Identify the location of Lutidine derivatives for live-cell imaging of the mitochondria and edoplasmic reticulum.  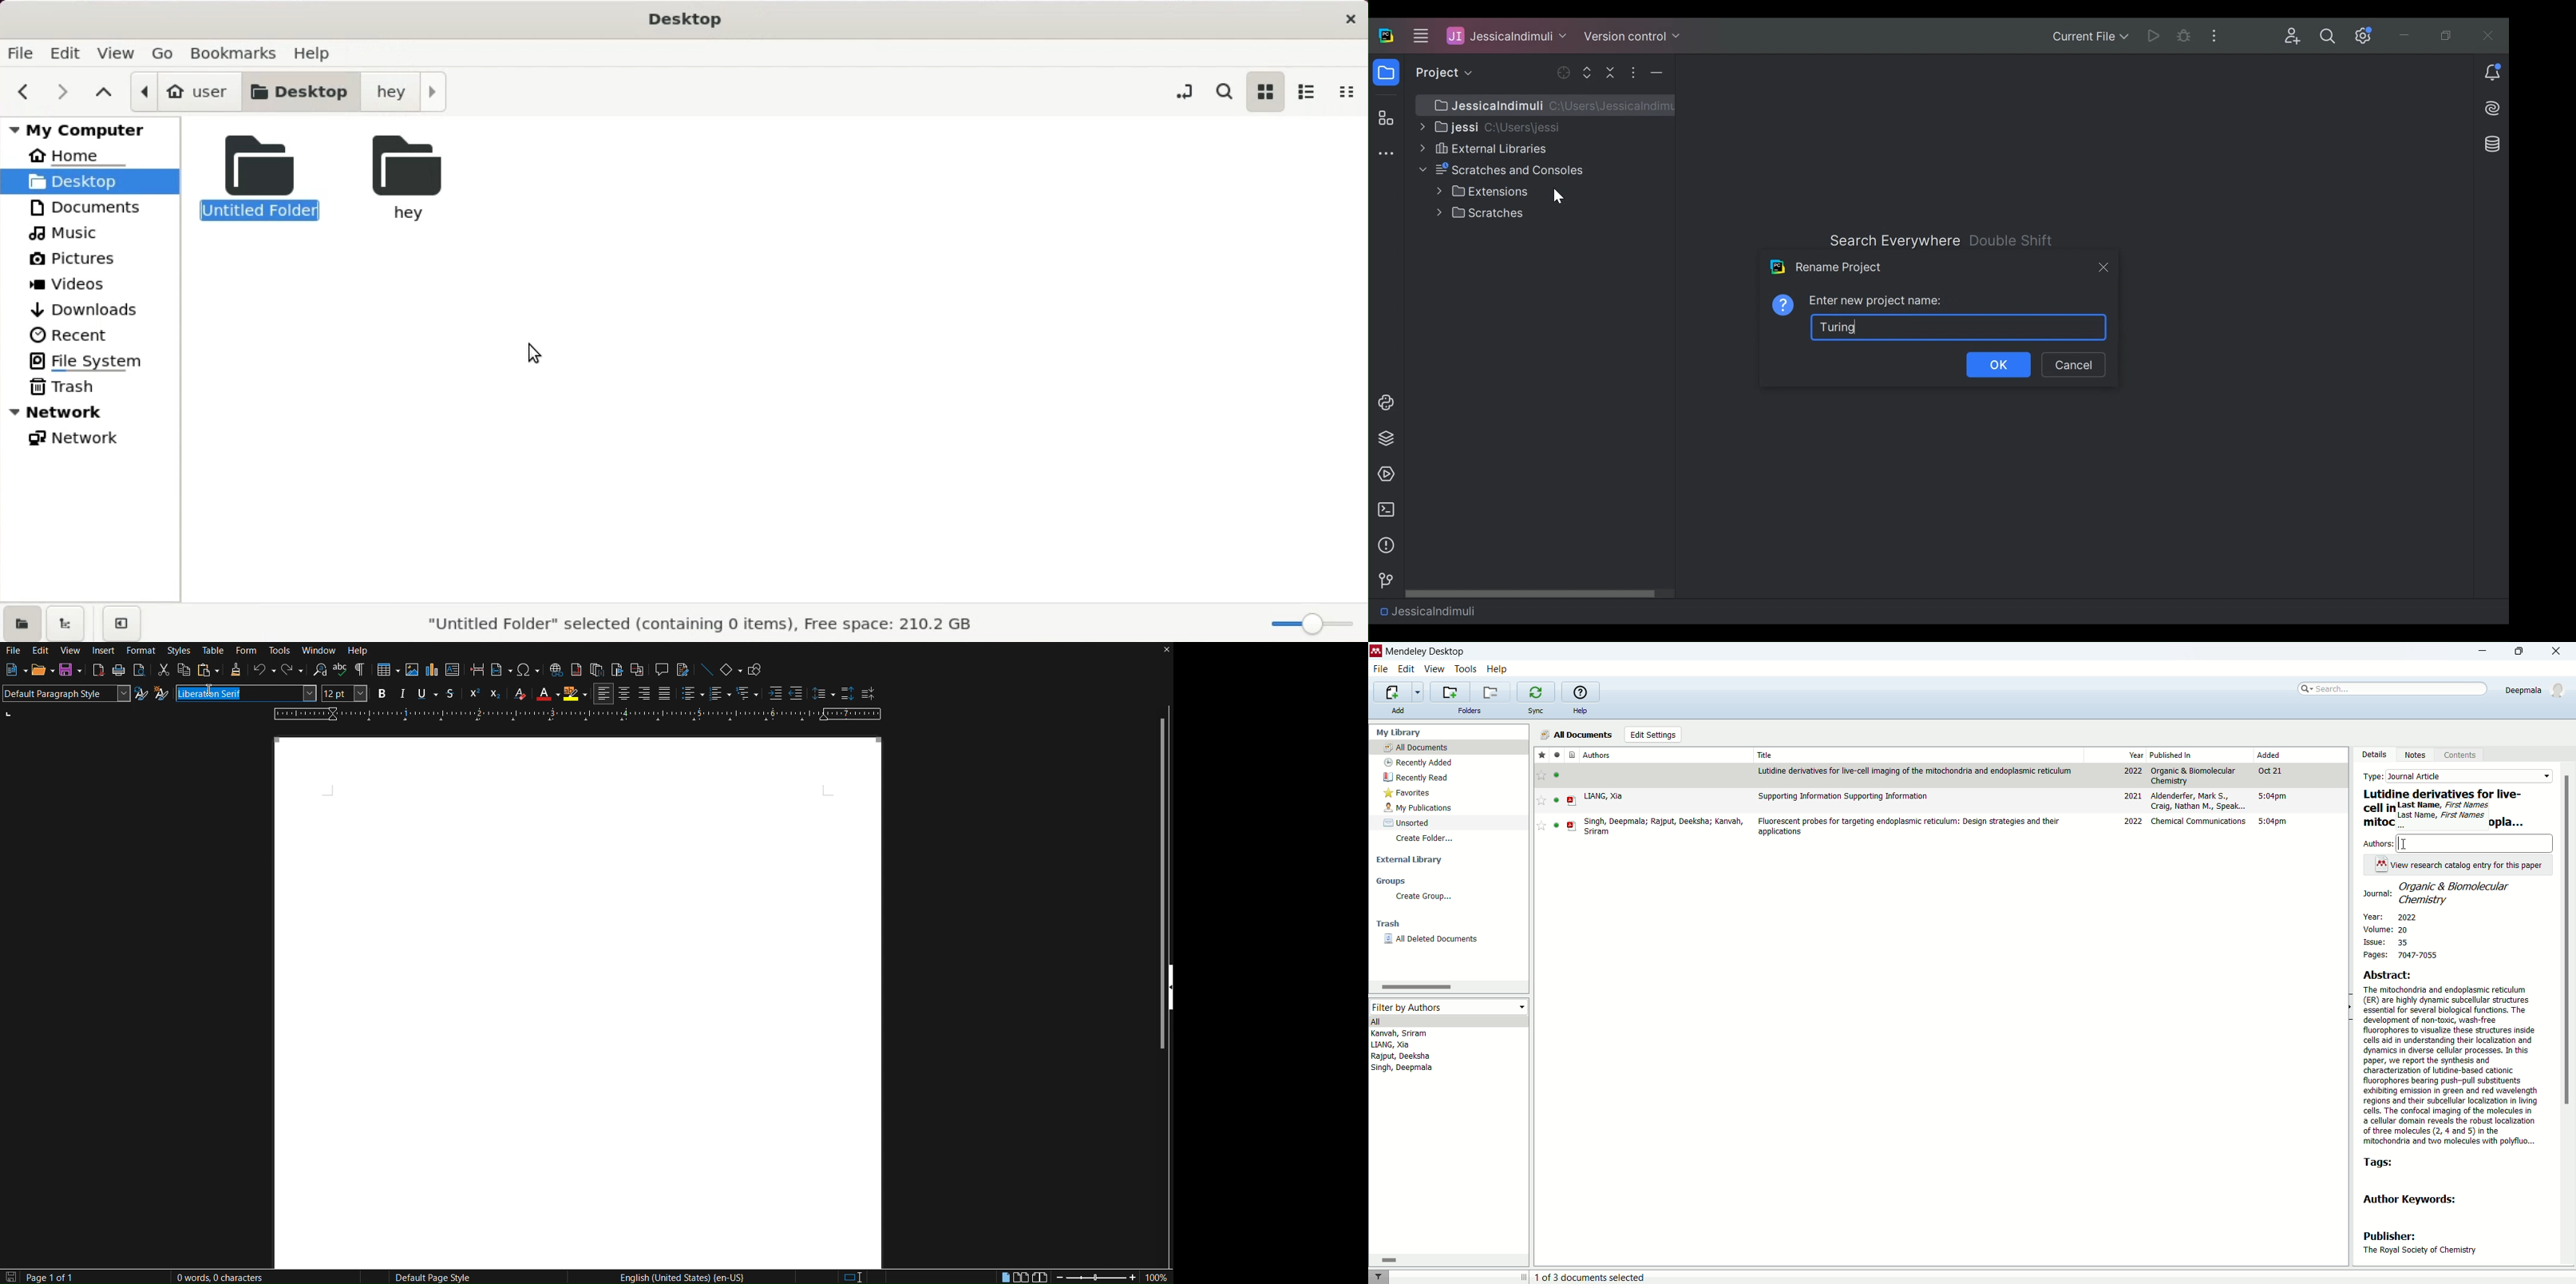
(1917, 770).